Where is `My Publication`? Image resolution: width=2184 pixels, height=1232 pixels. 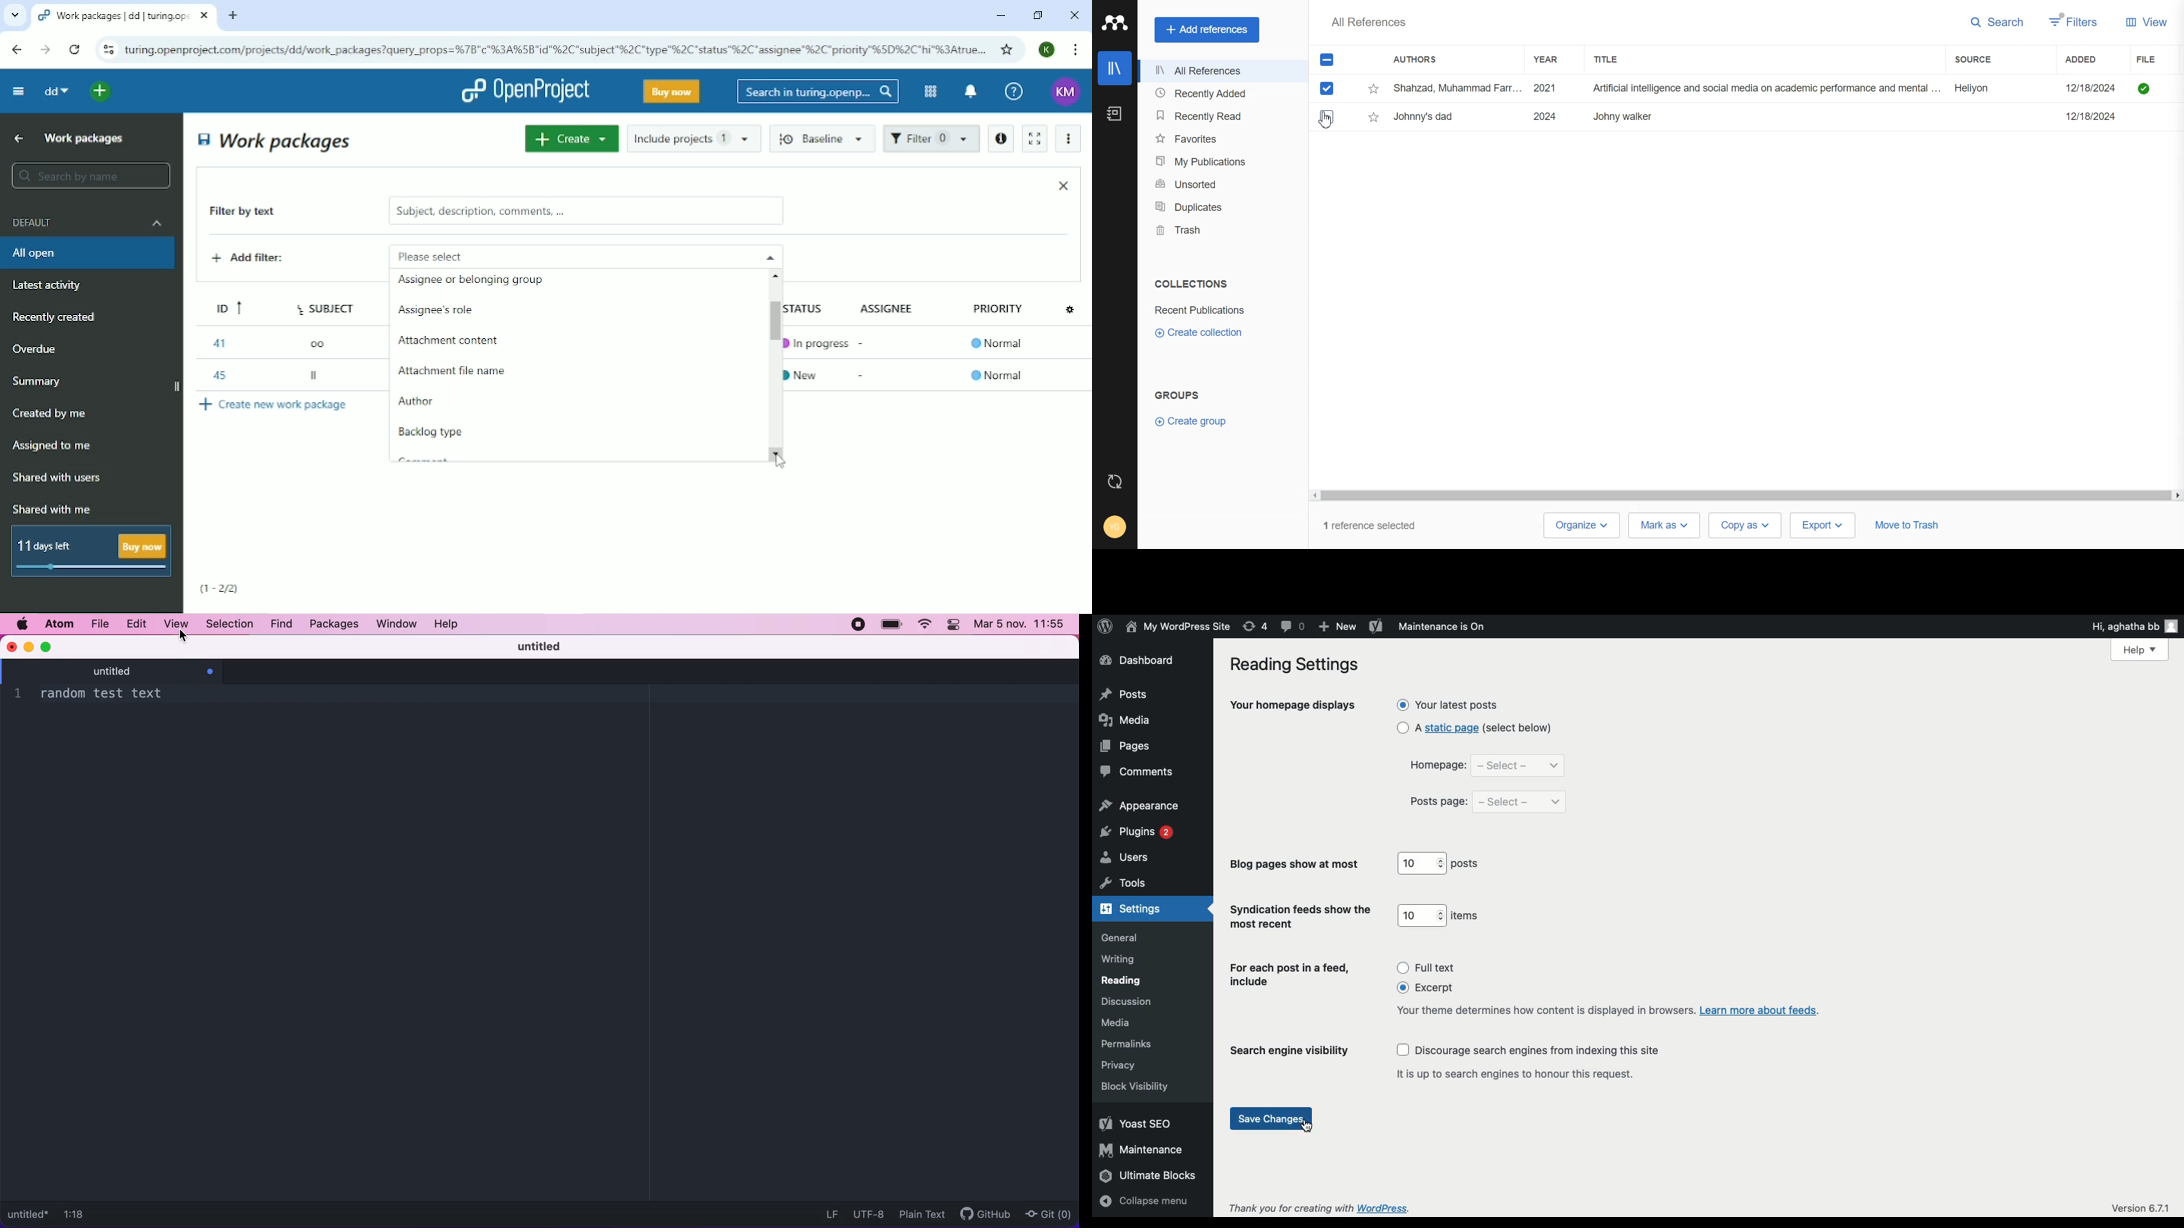 My Publication is located at coordinates (1219, 162).